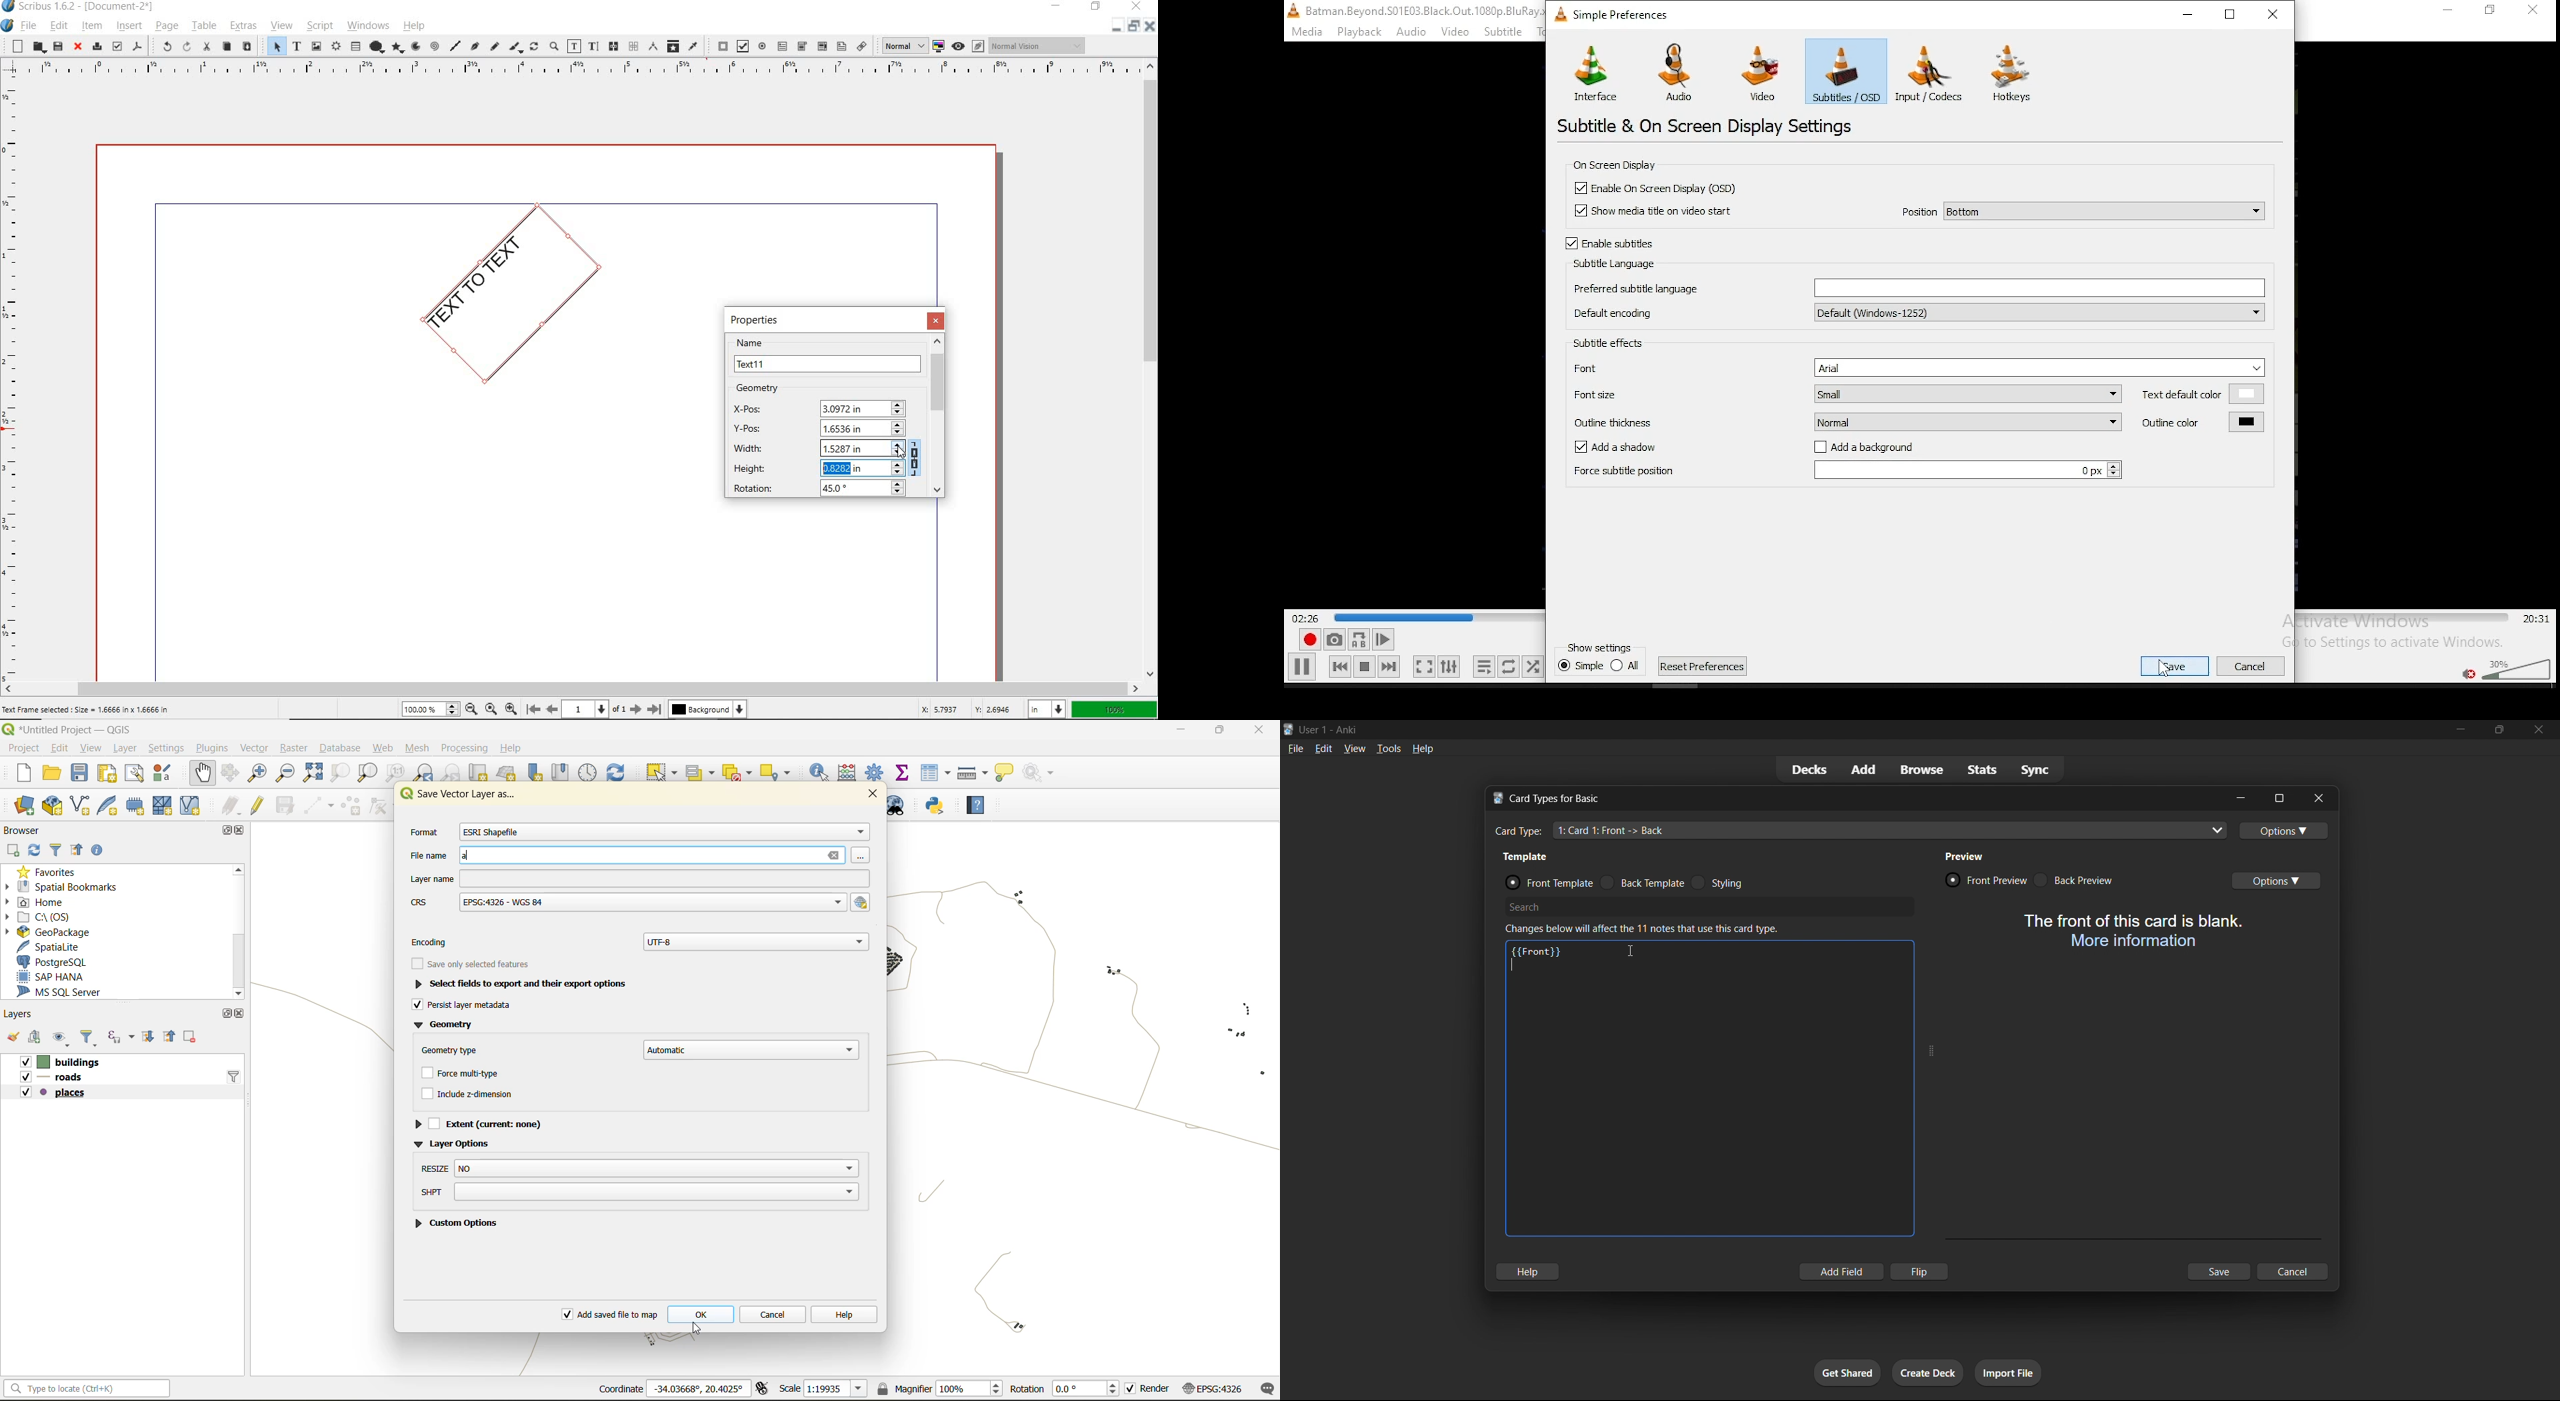 The width and height of the screenshot is (2576, 1428). What do you see at coordinates (818, 447) in the screenshot?
I see `WIDTH` at bounding box center [818, 447].